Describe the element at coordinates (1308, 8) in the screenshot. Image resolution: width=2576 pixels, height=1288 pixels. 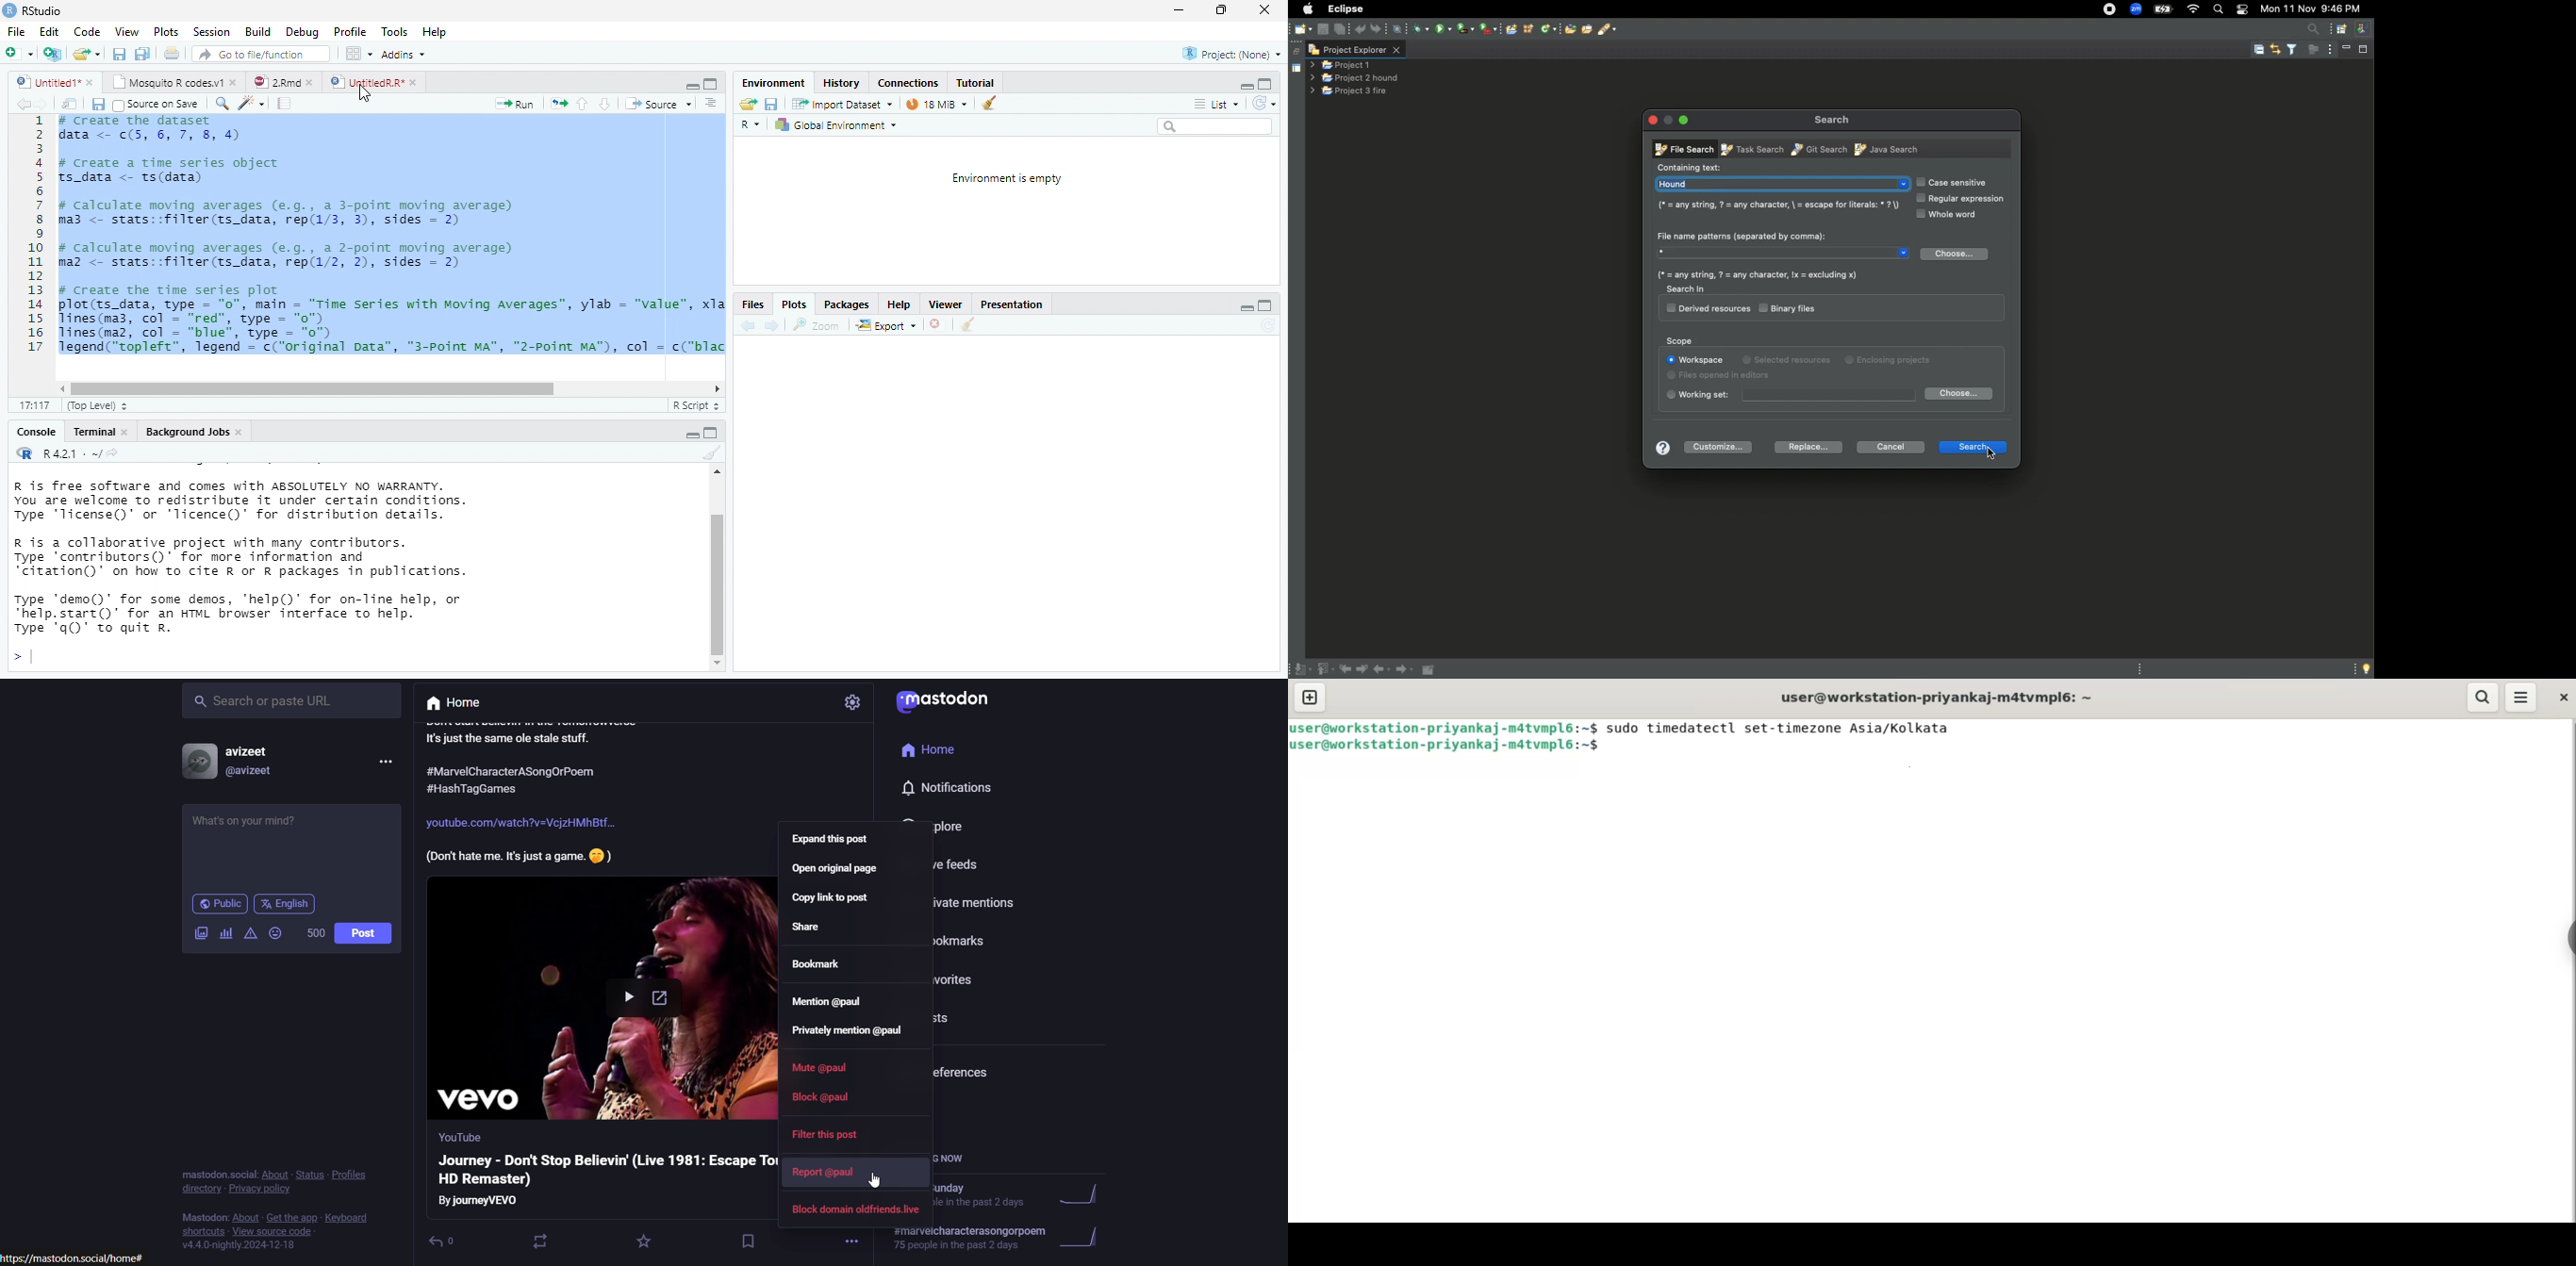
I see `Apple logo` at that location.